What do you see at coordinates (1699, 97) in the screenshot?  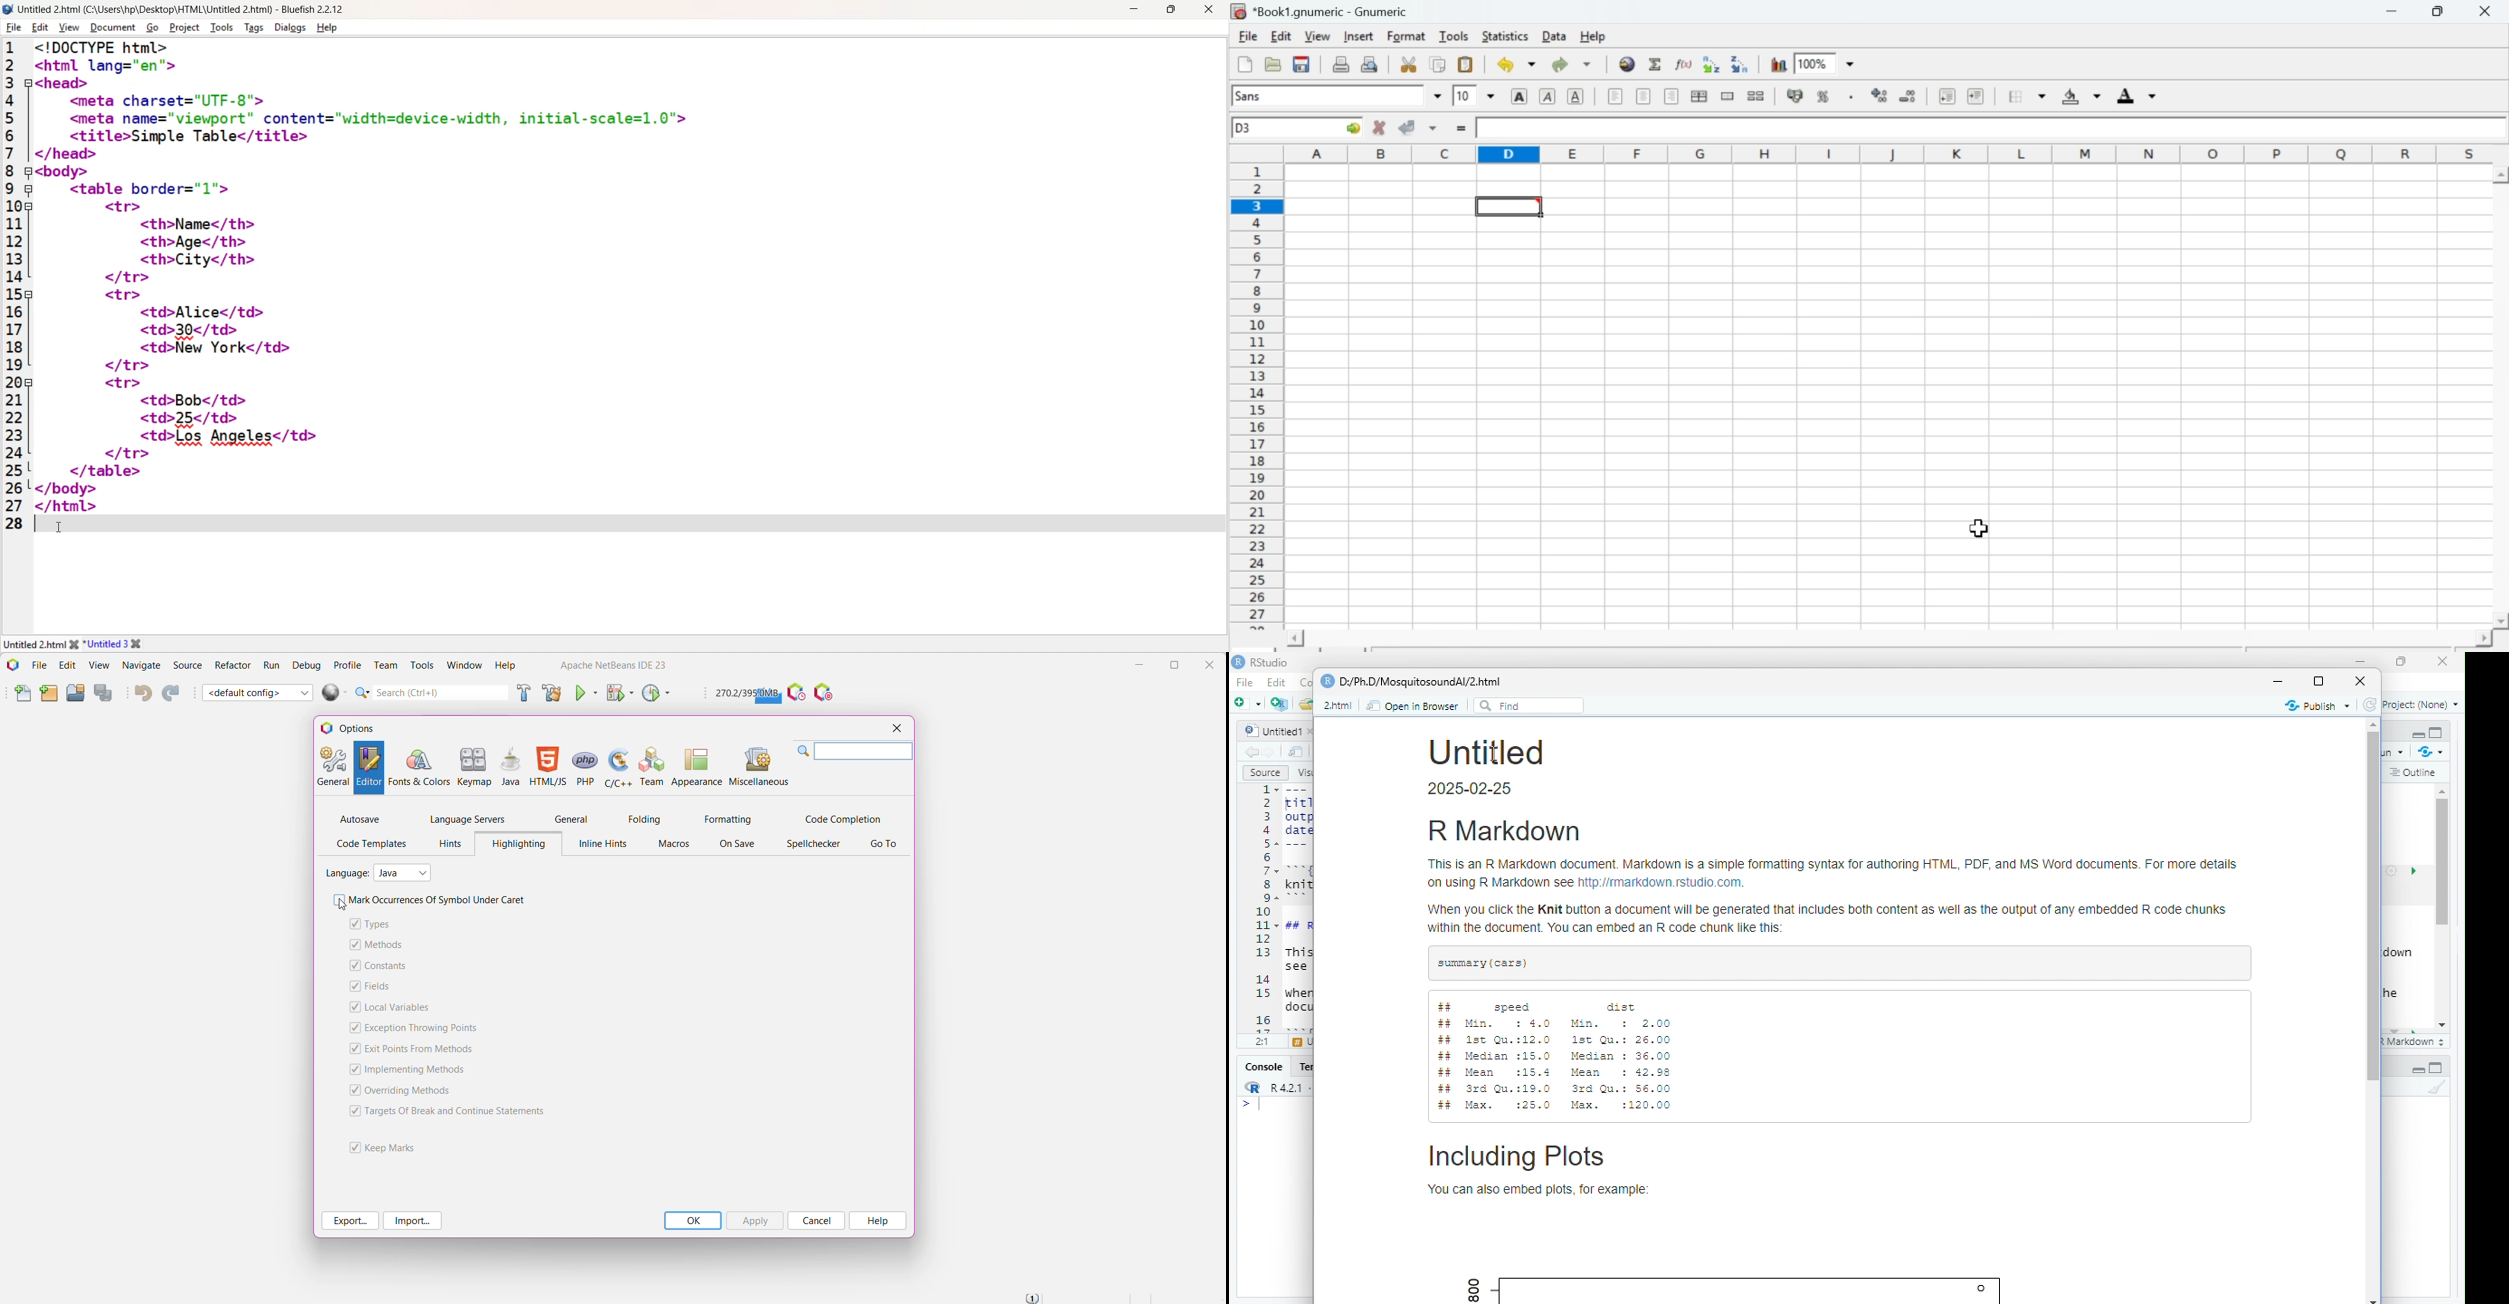 I see `Center horizontally` at bounding box center [1699, 97].